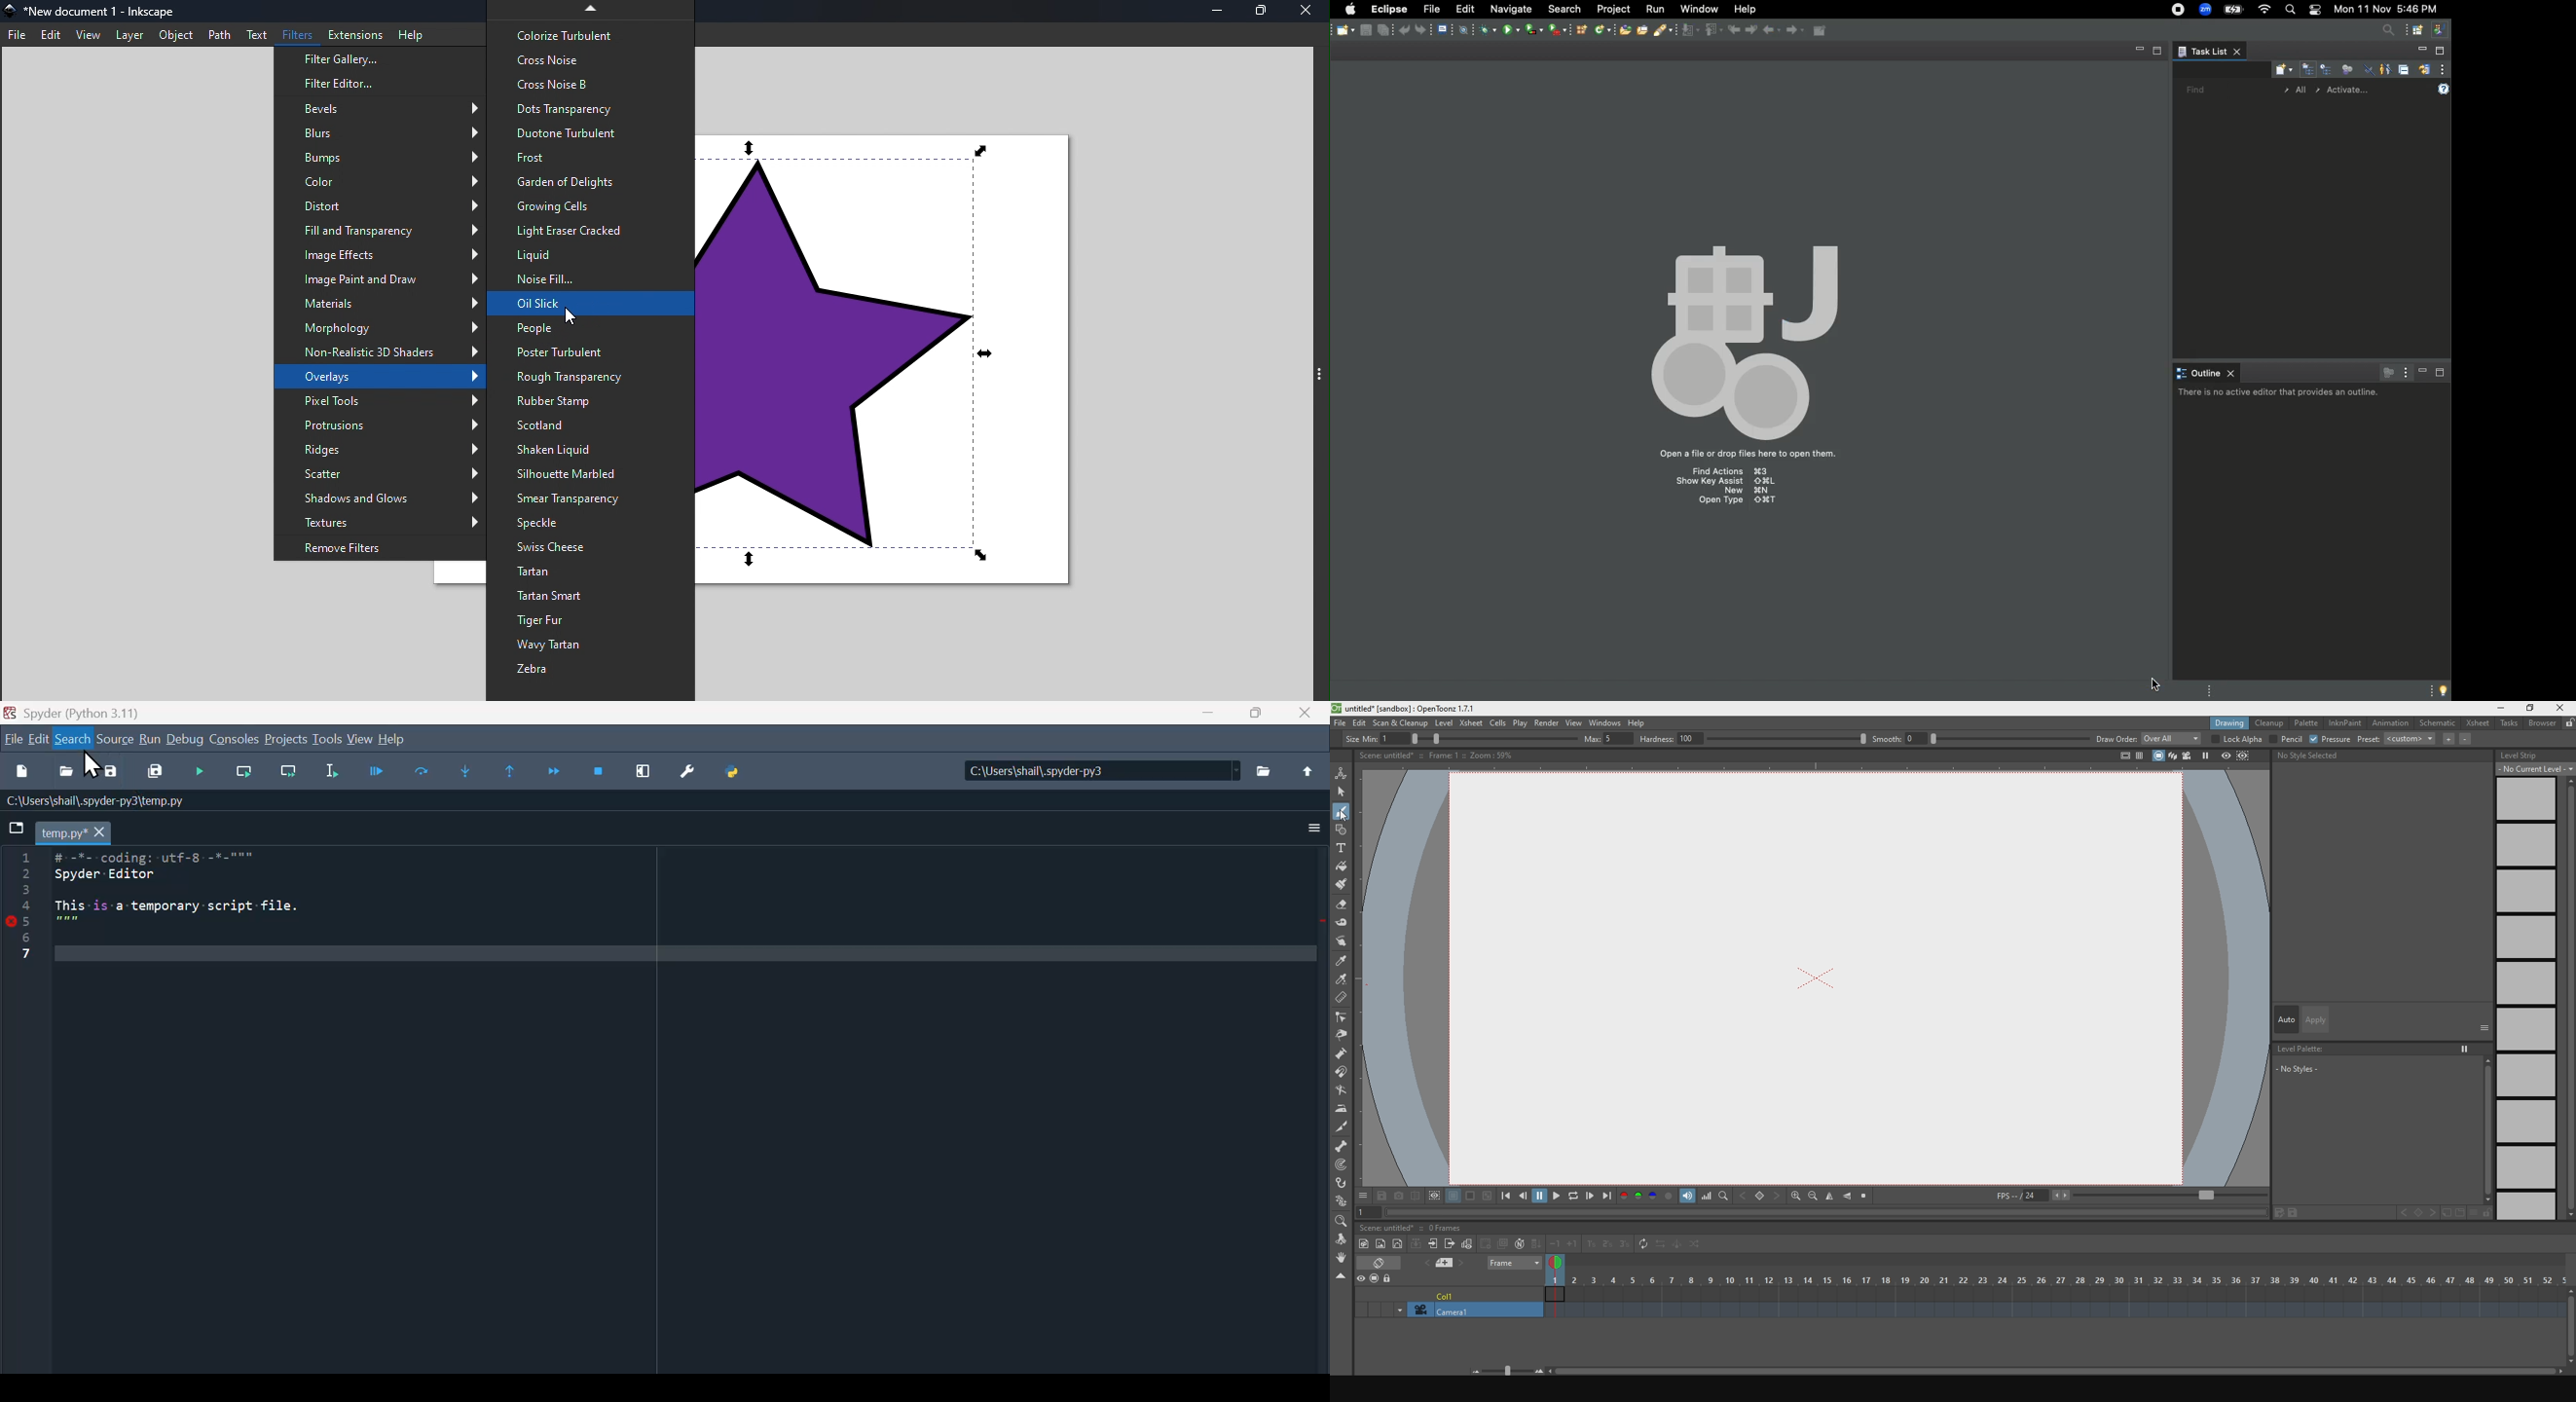 The height and width of the screenshot is (1428, 2576). I want to click on line column, so click(26, 1108).